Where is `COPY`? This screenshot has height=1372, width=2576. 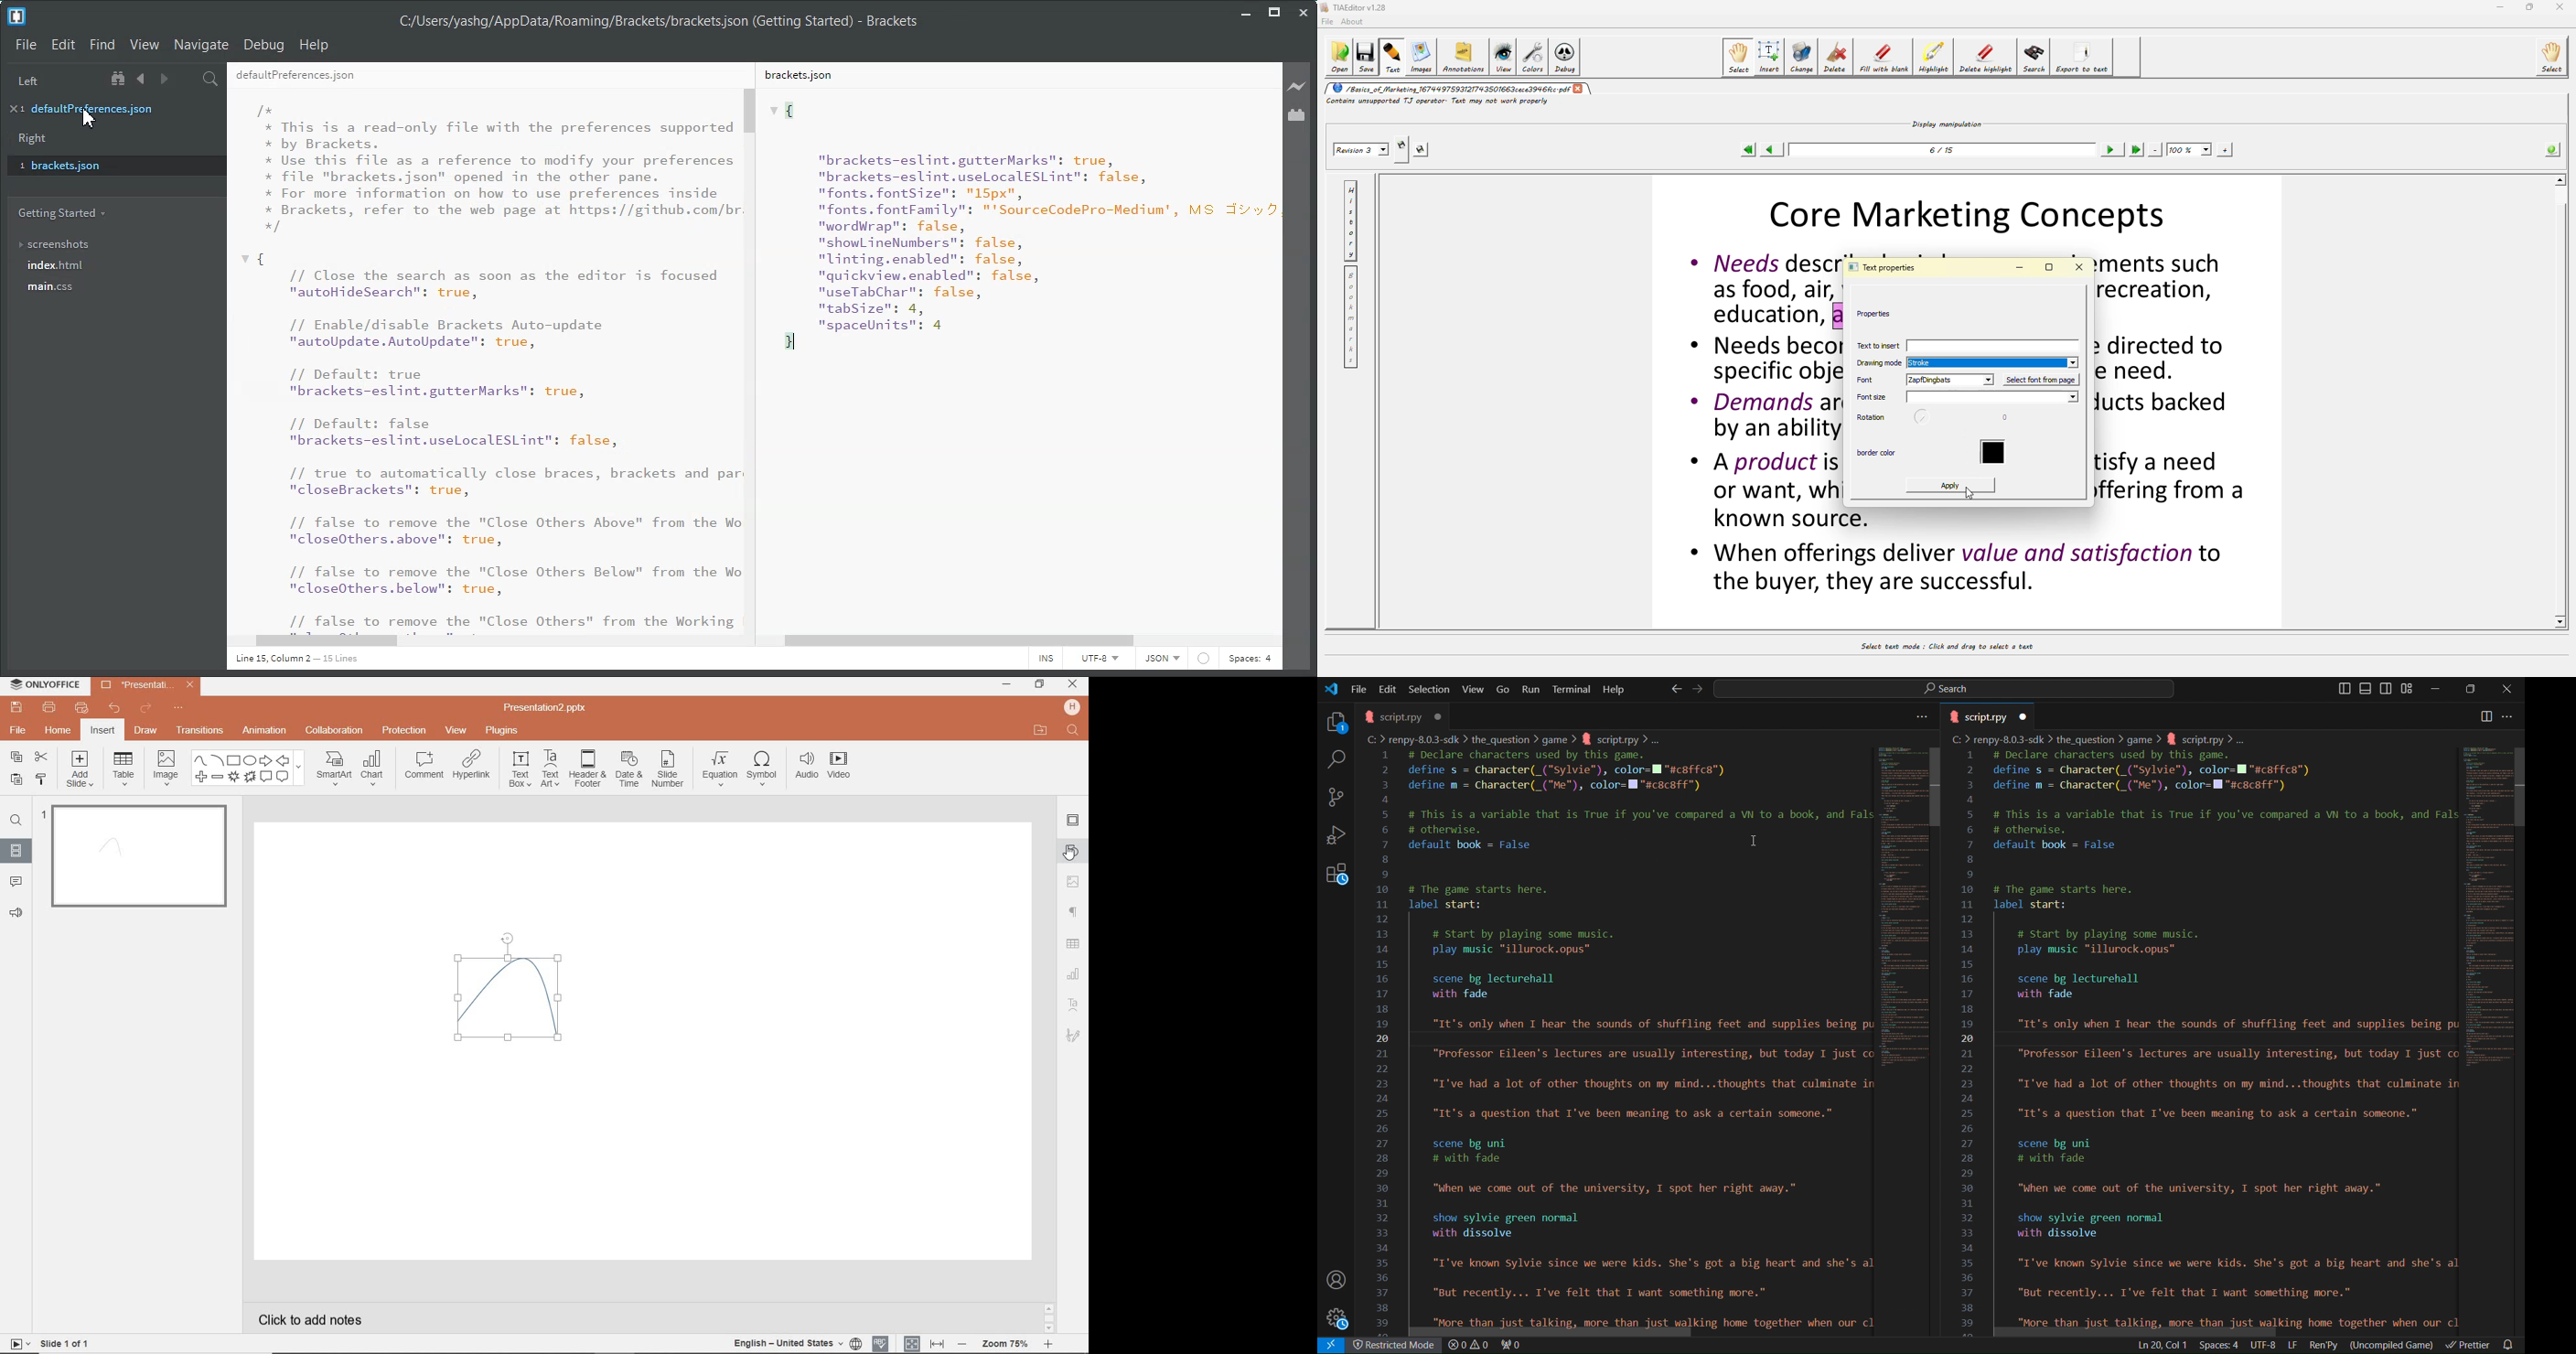
COPY is located at coordinates (13, 757).